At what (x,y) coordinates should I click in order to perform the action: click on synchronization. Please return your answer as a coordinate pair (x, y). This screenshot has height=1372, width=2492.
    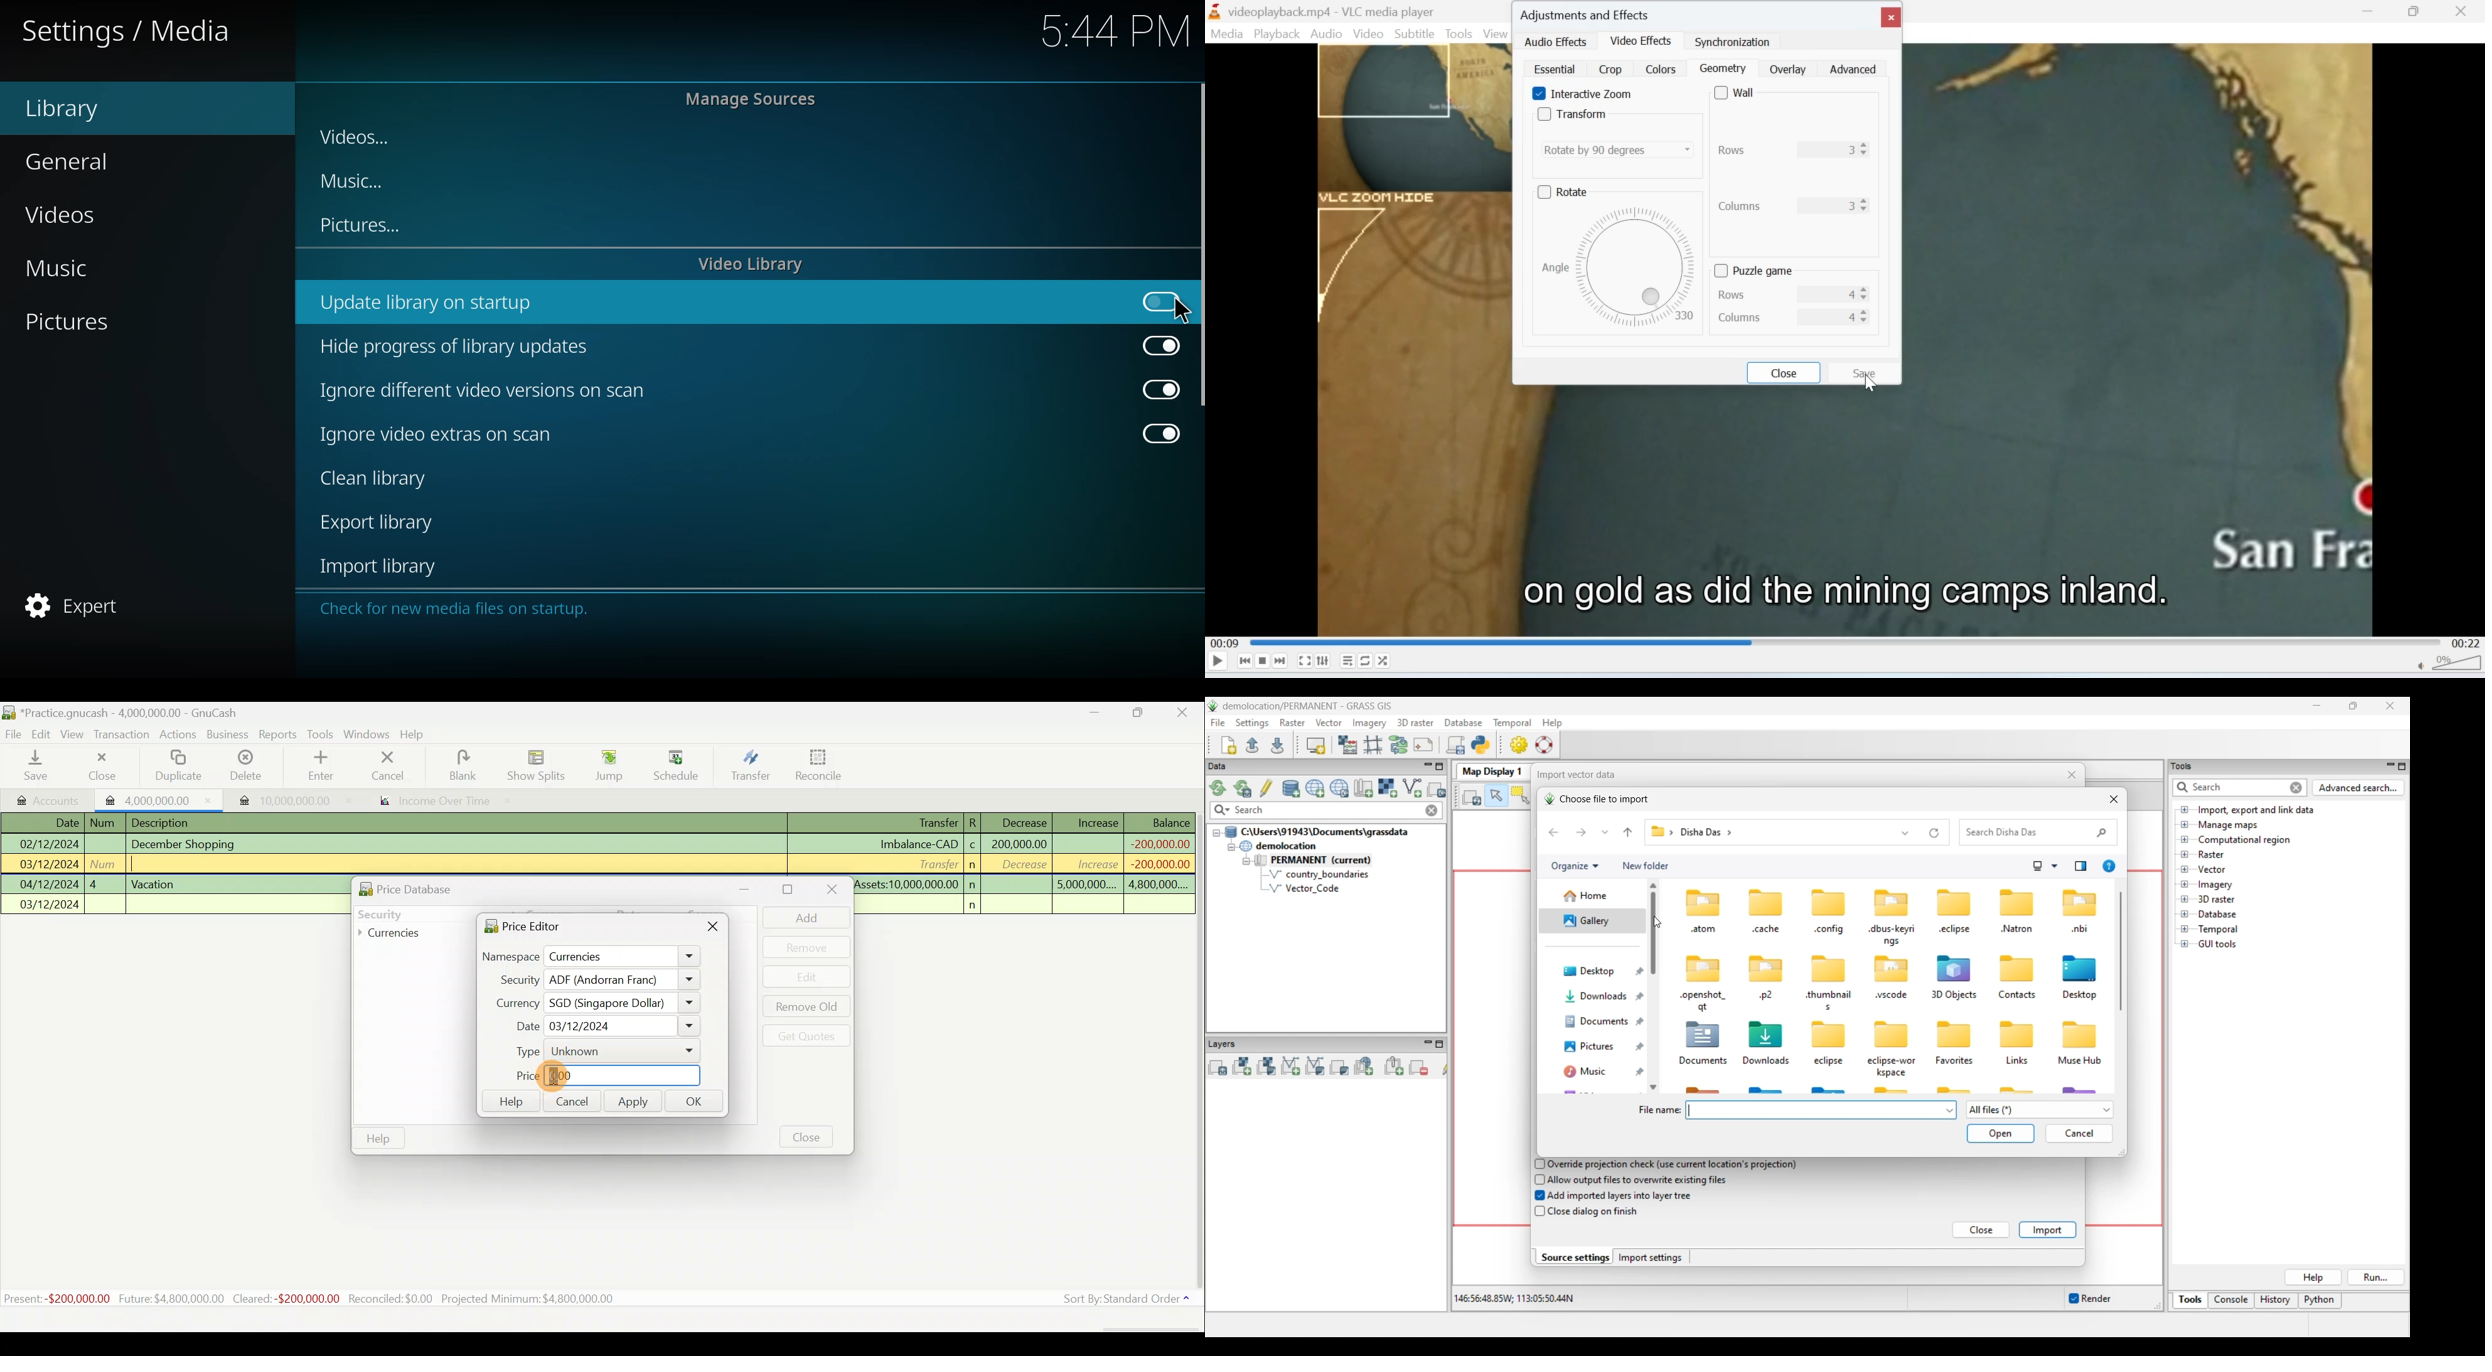
    Looking at the image, I should click on (1733, 42).